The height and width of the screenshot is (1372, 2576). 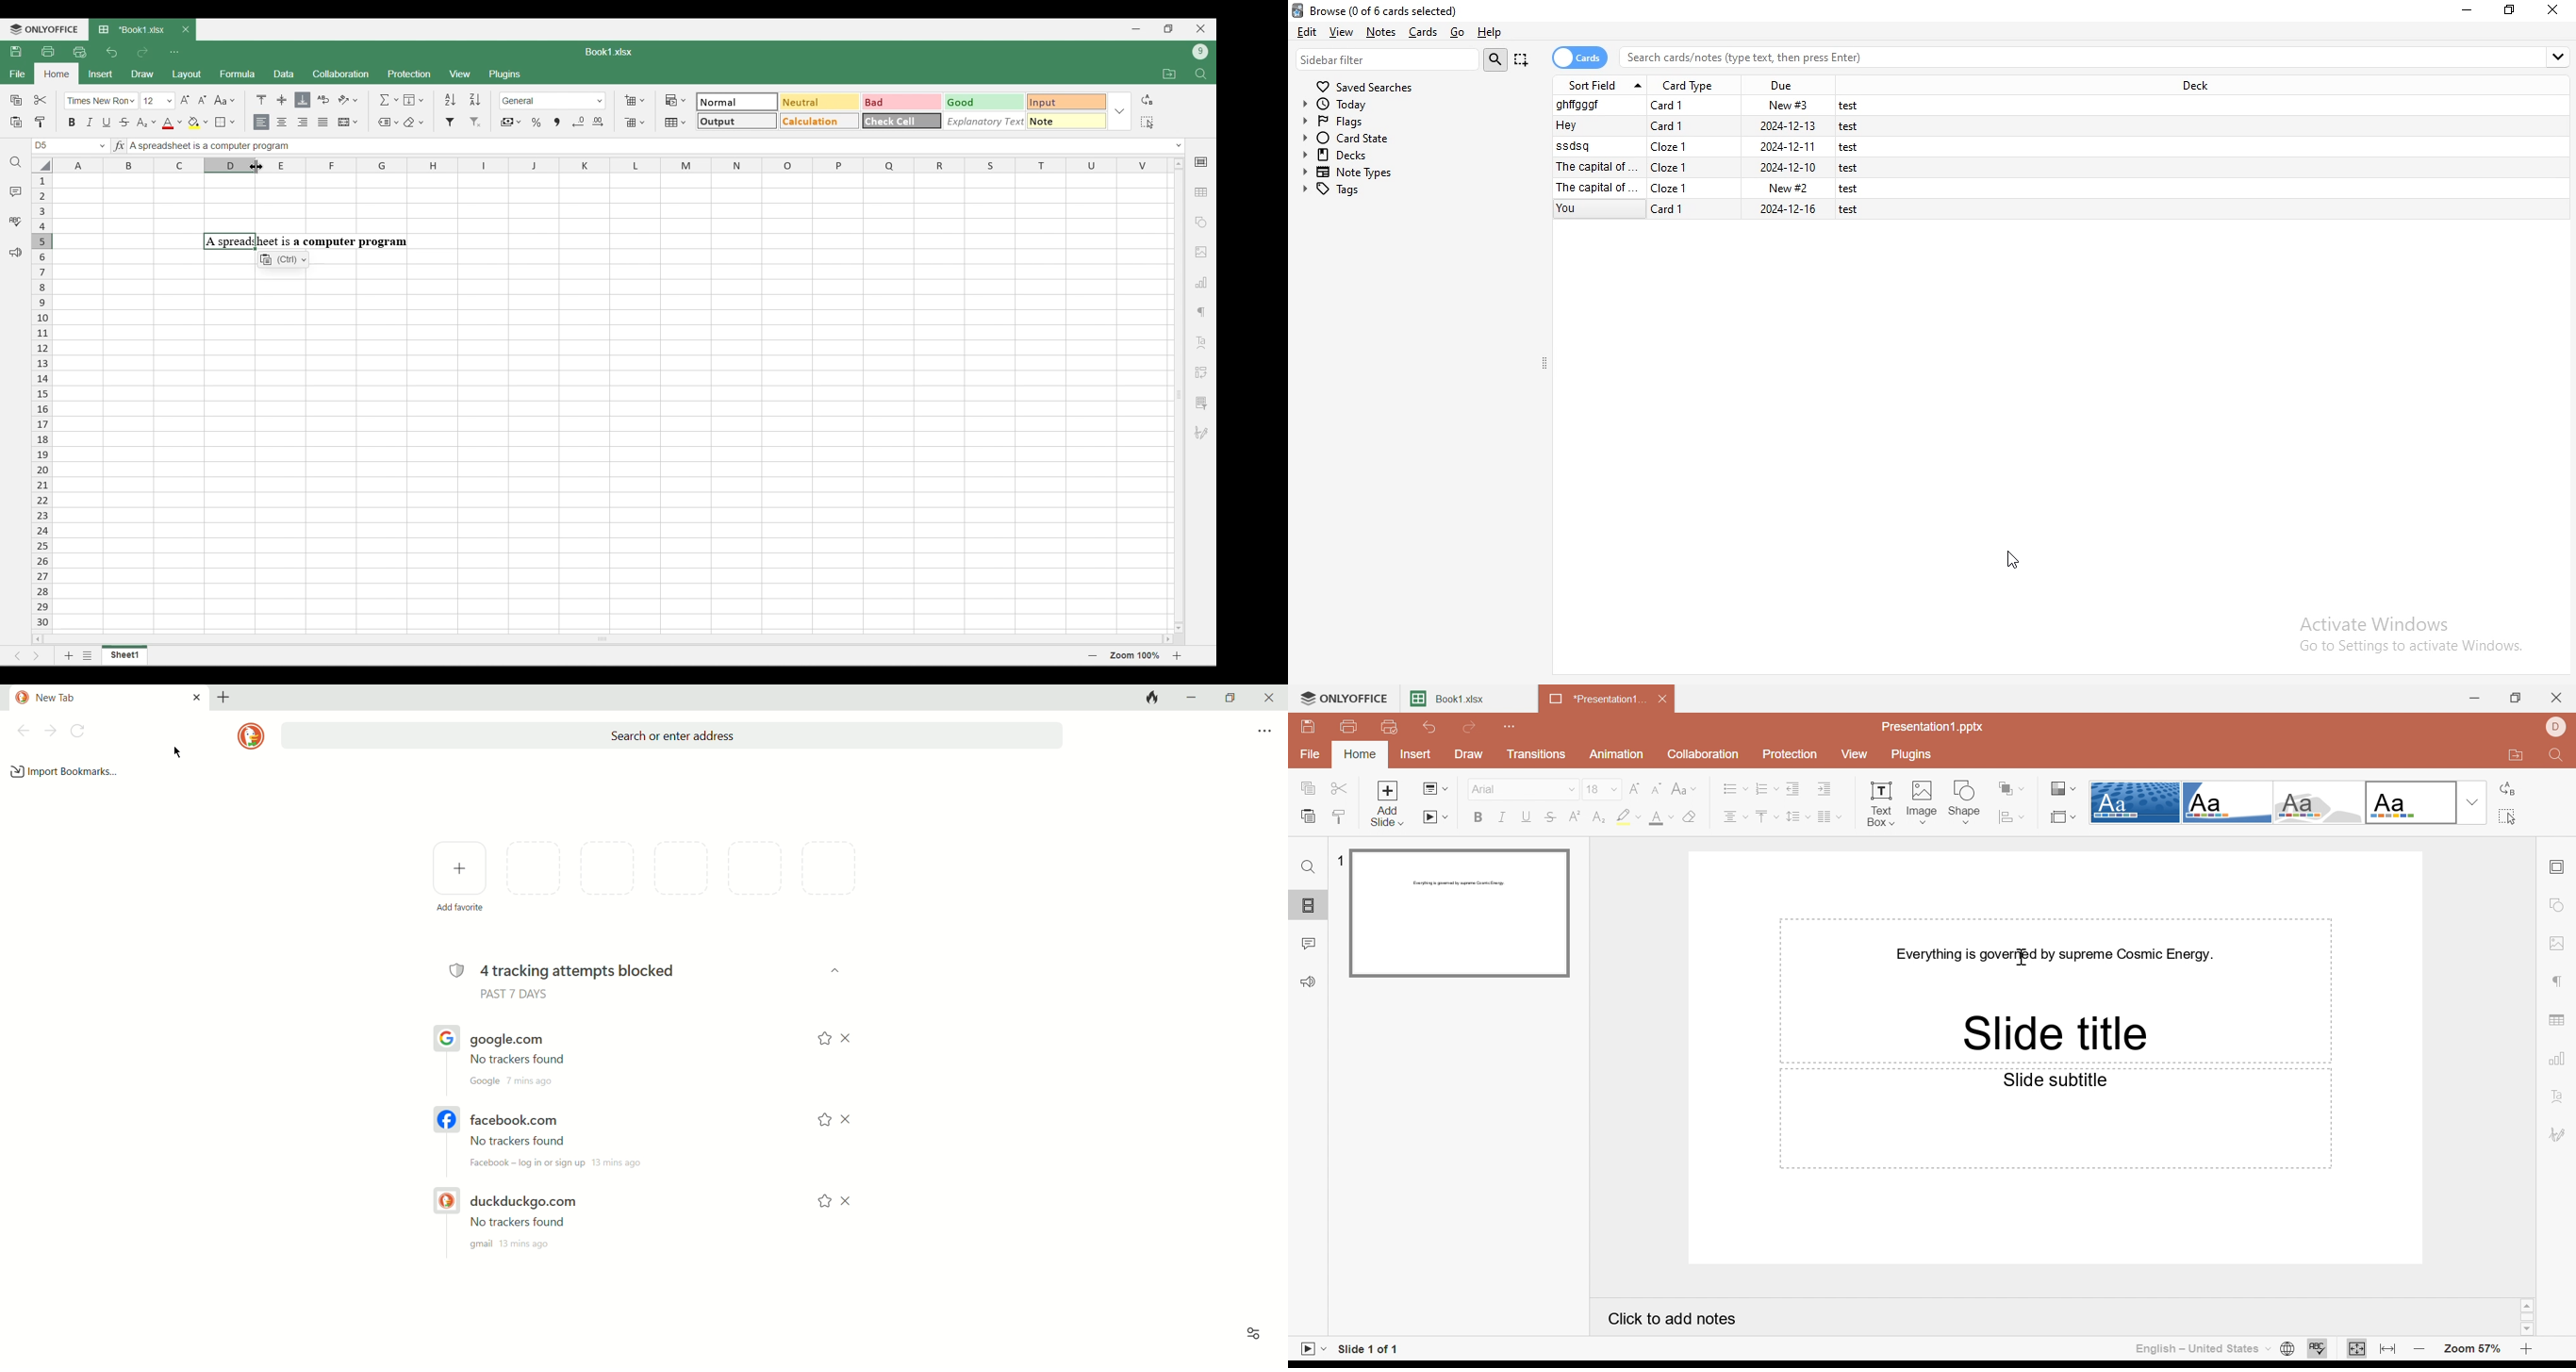 I want to click on Copy, so click(x=1307, y=786).